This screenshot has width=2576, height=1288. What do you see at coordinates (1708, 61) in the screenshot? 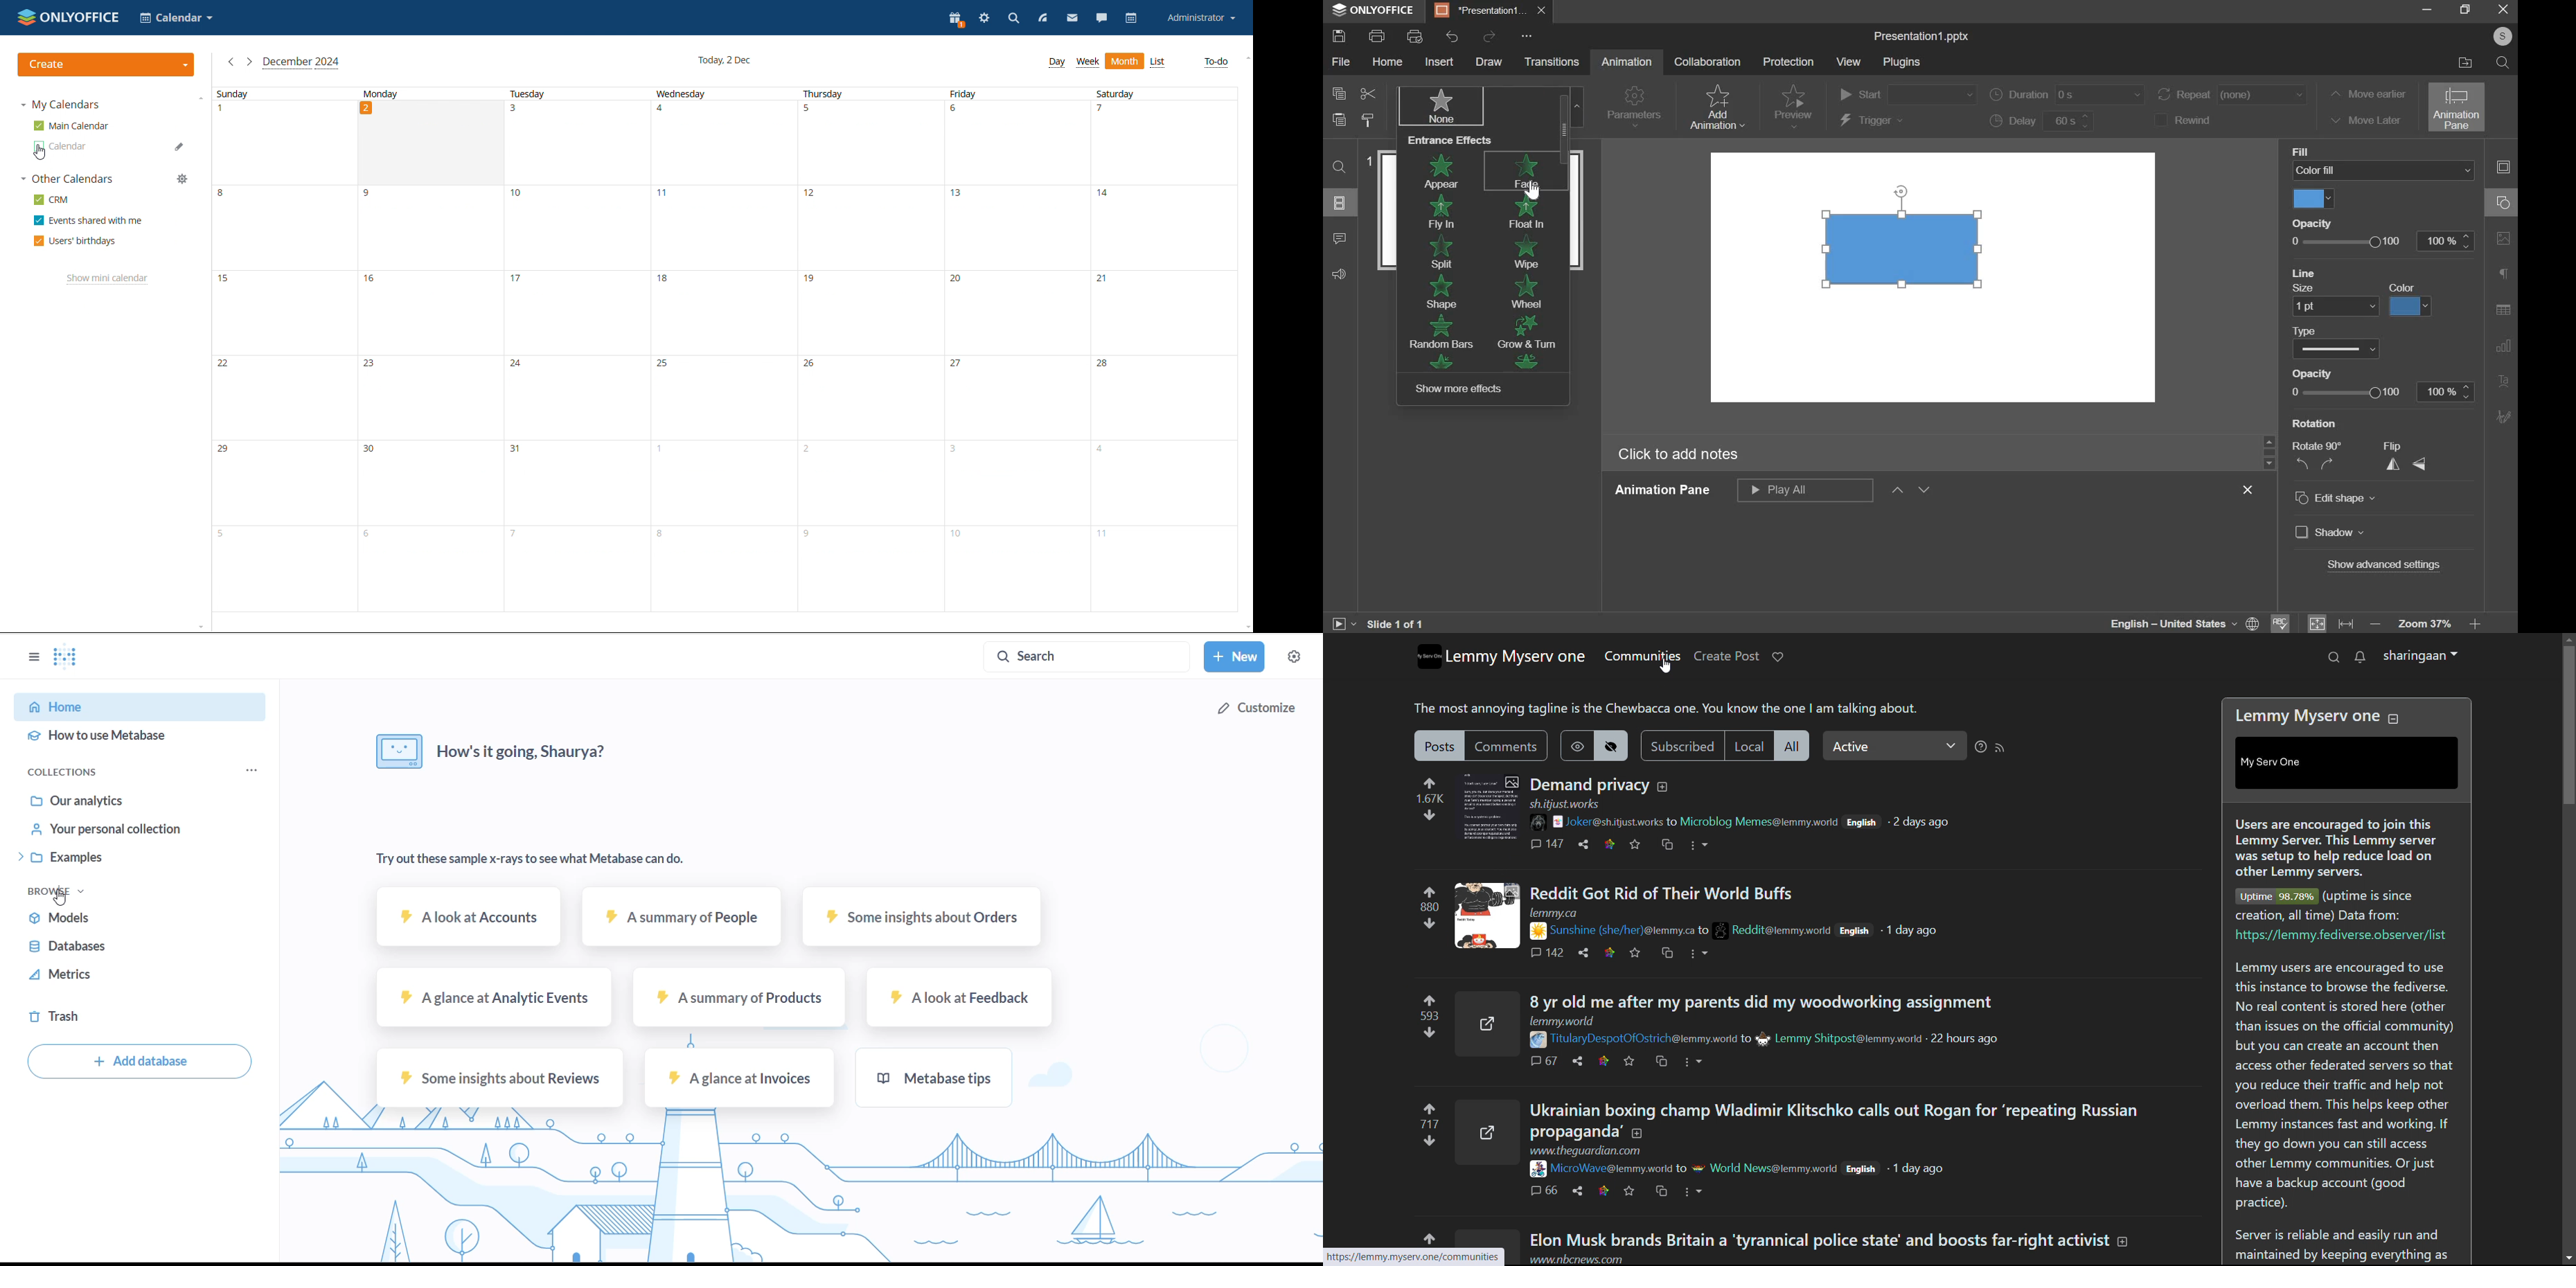
I see `collaboration` at bounding box center [1708, 61].